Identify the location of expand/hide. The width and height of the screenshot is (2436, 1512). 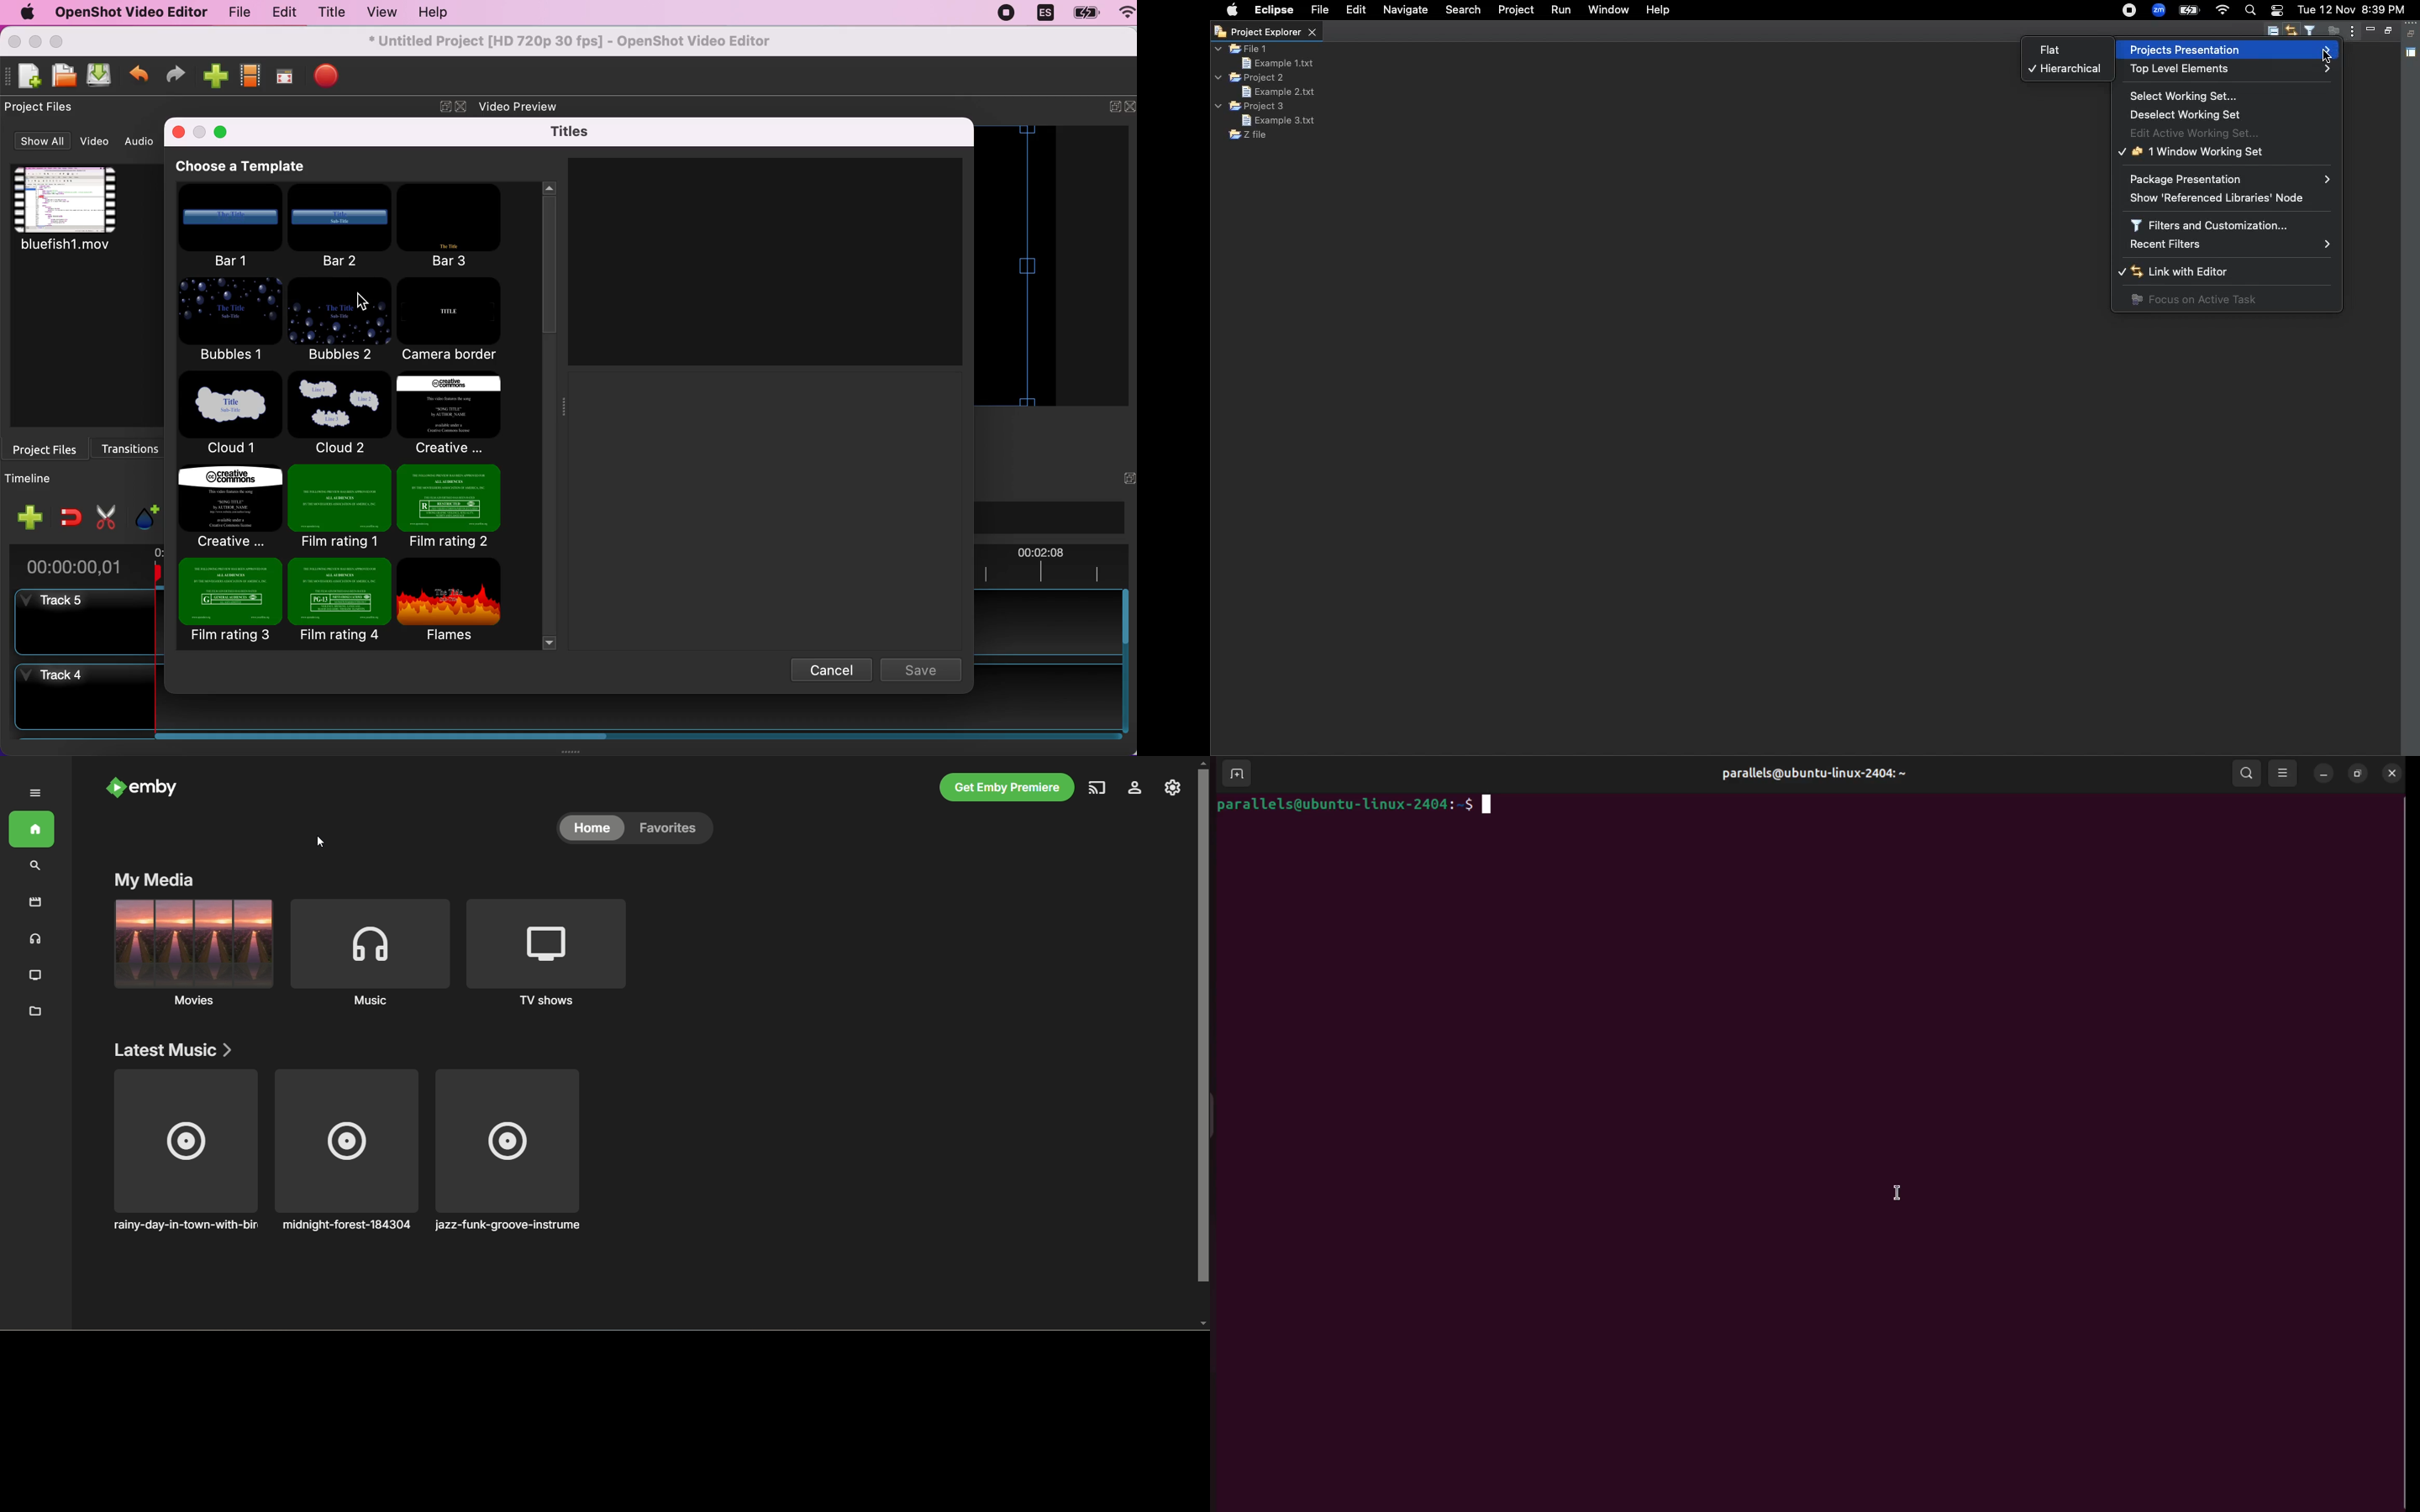
(442, 107).